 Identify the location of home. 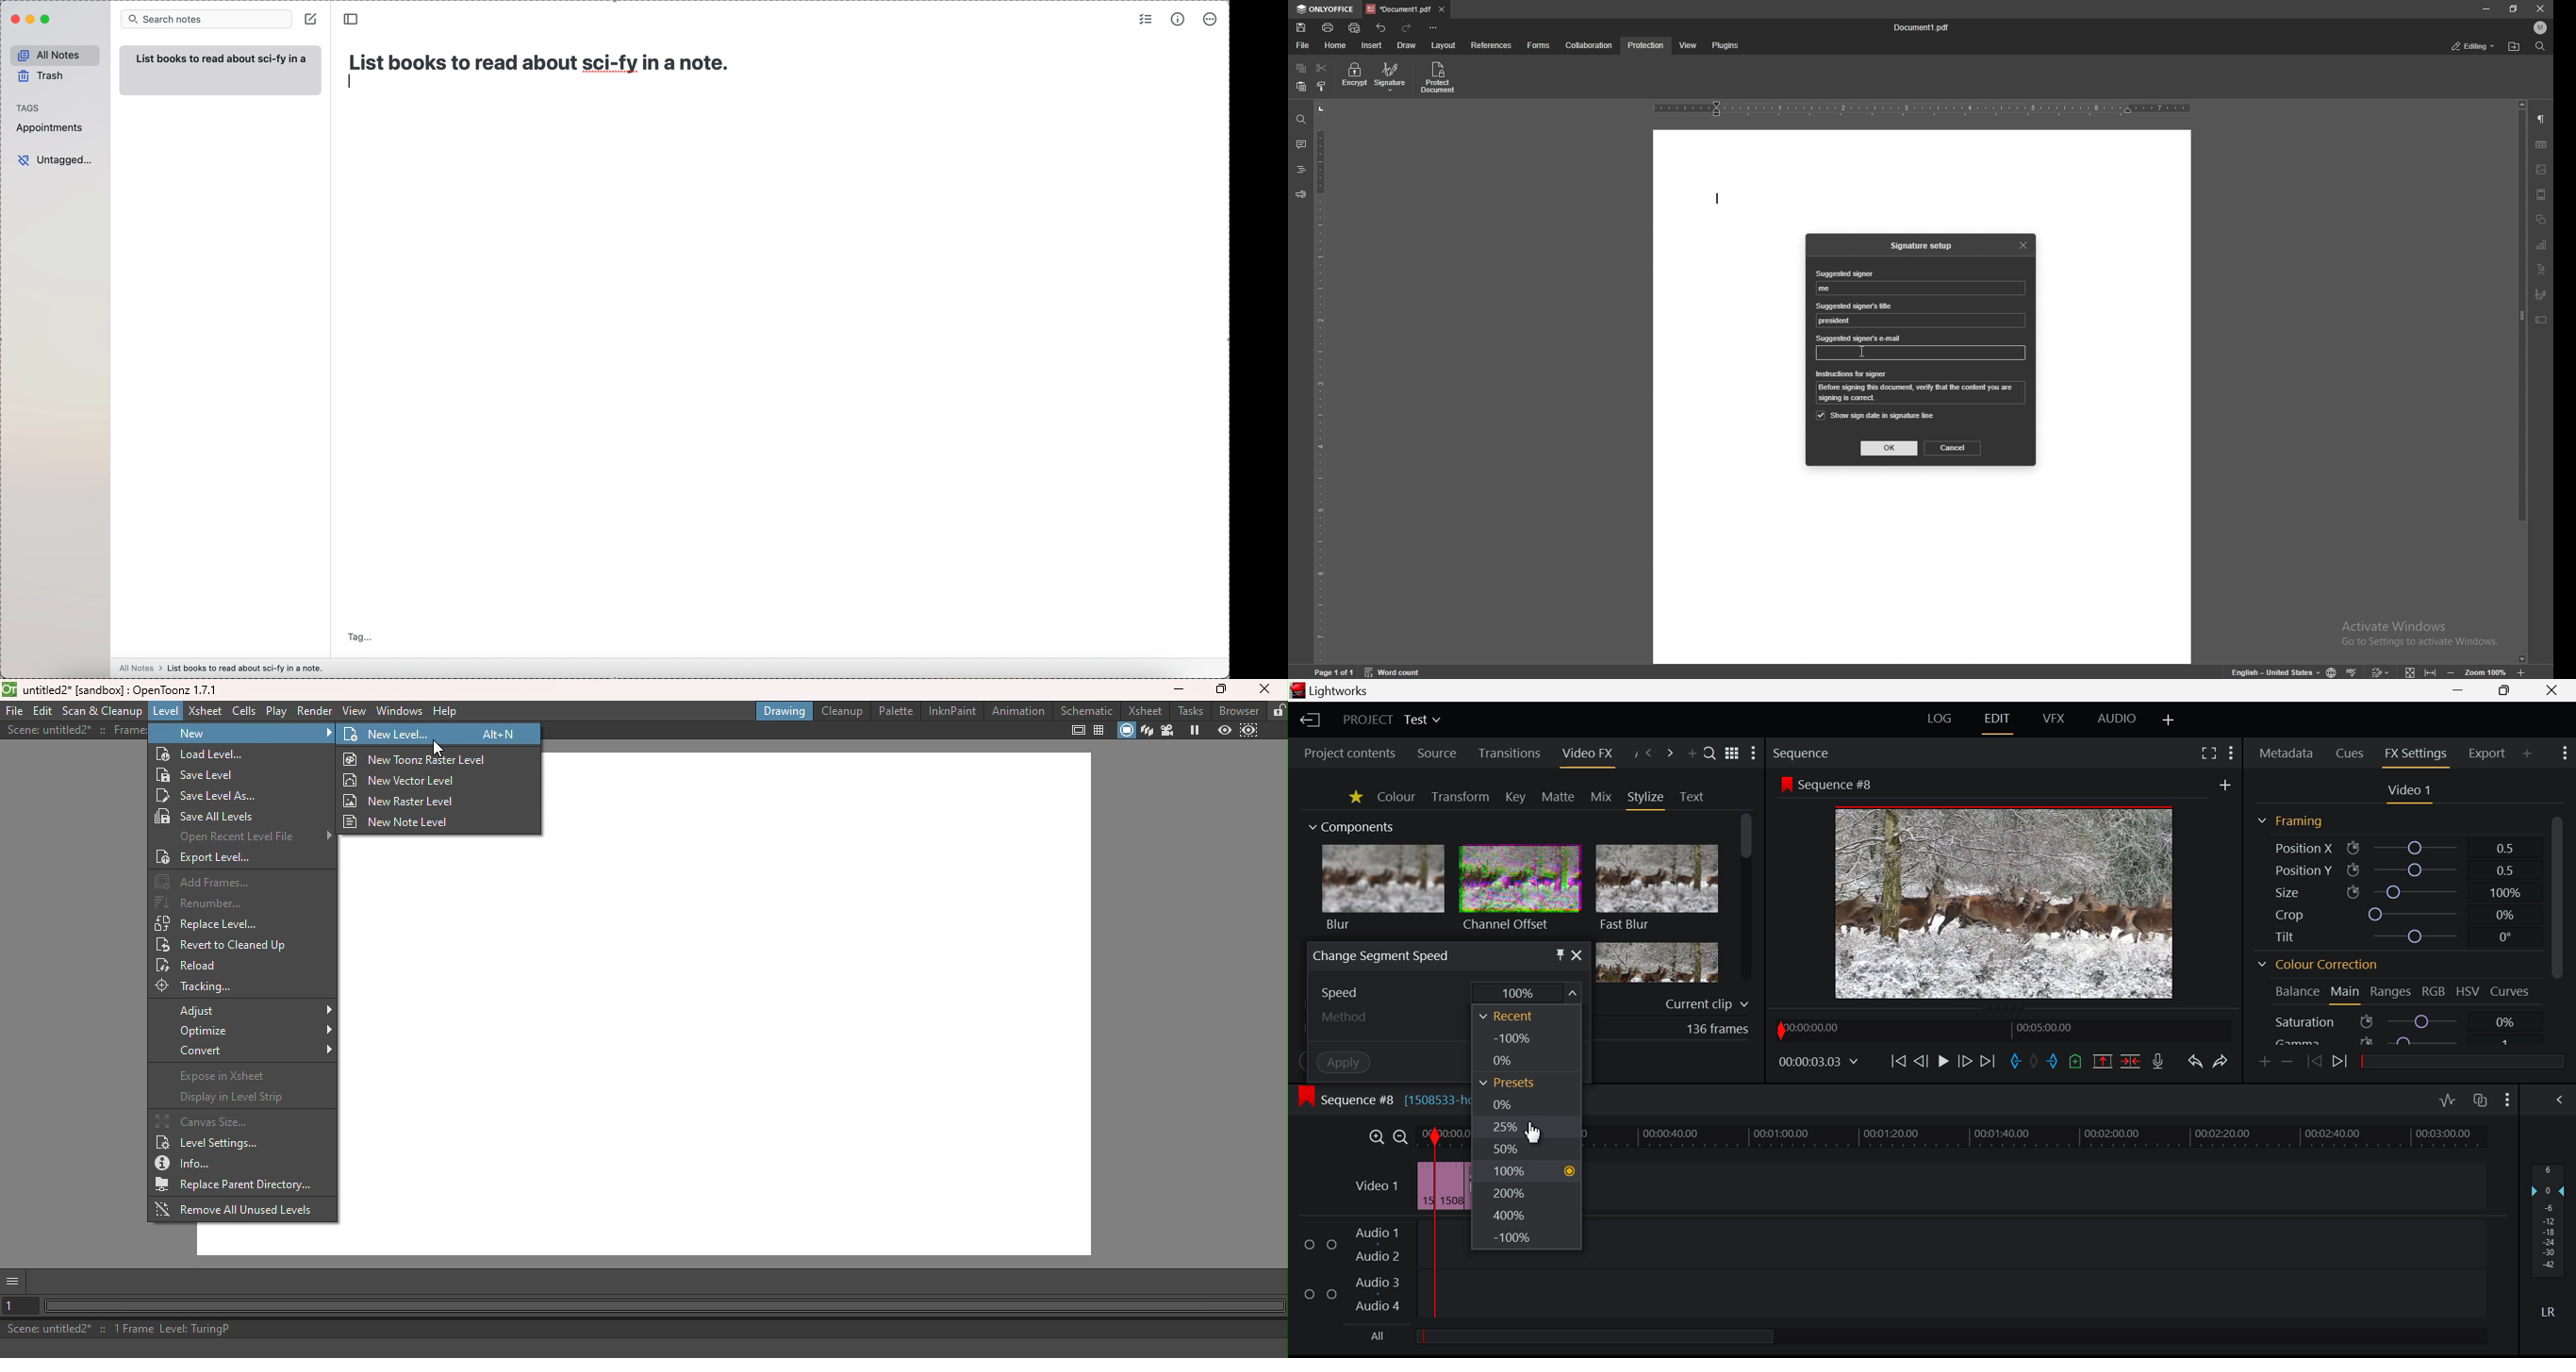
(1337, 45).